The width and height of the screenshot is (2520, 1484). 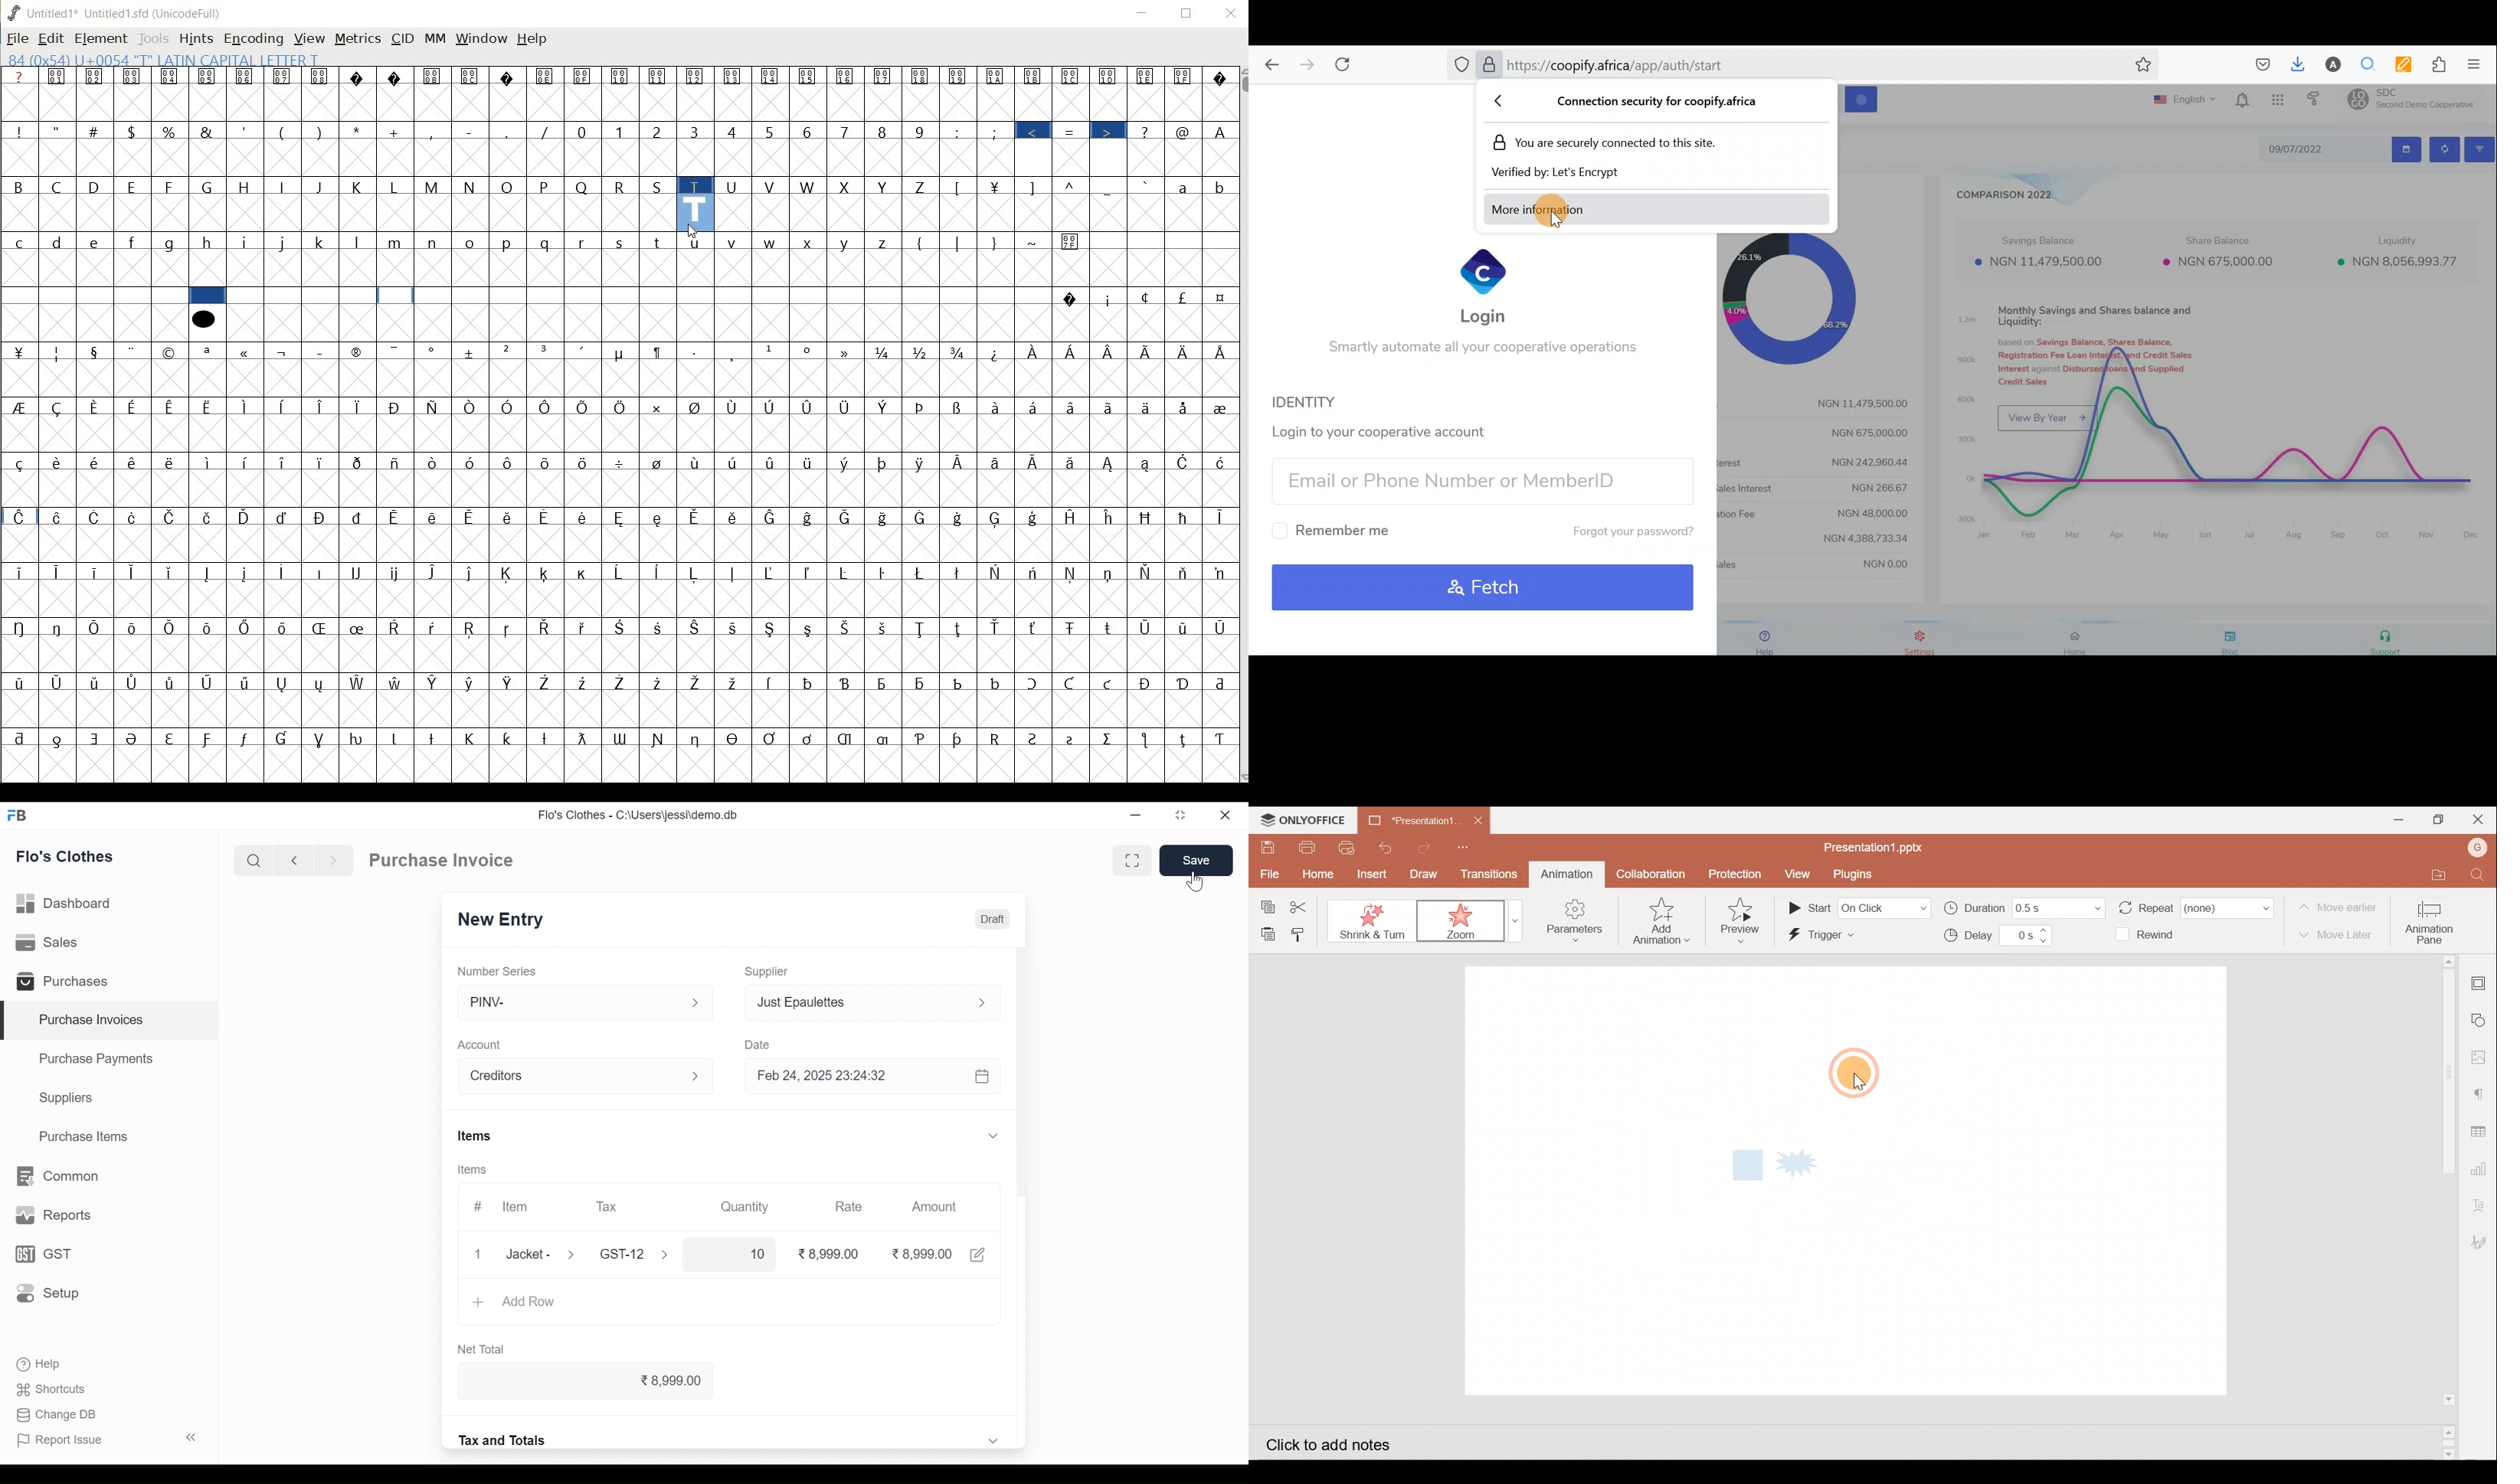 What do you see at coordinates (734, 77) in the screenshot?
I see `Symbol` at bounding box center [734, 77].